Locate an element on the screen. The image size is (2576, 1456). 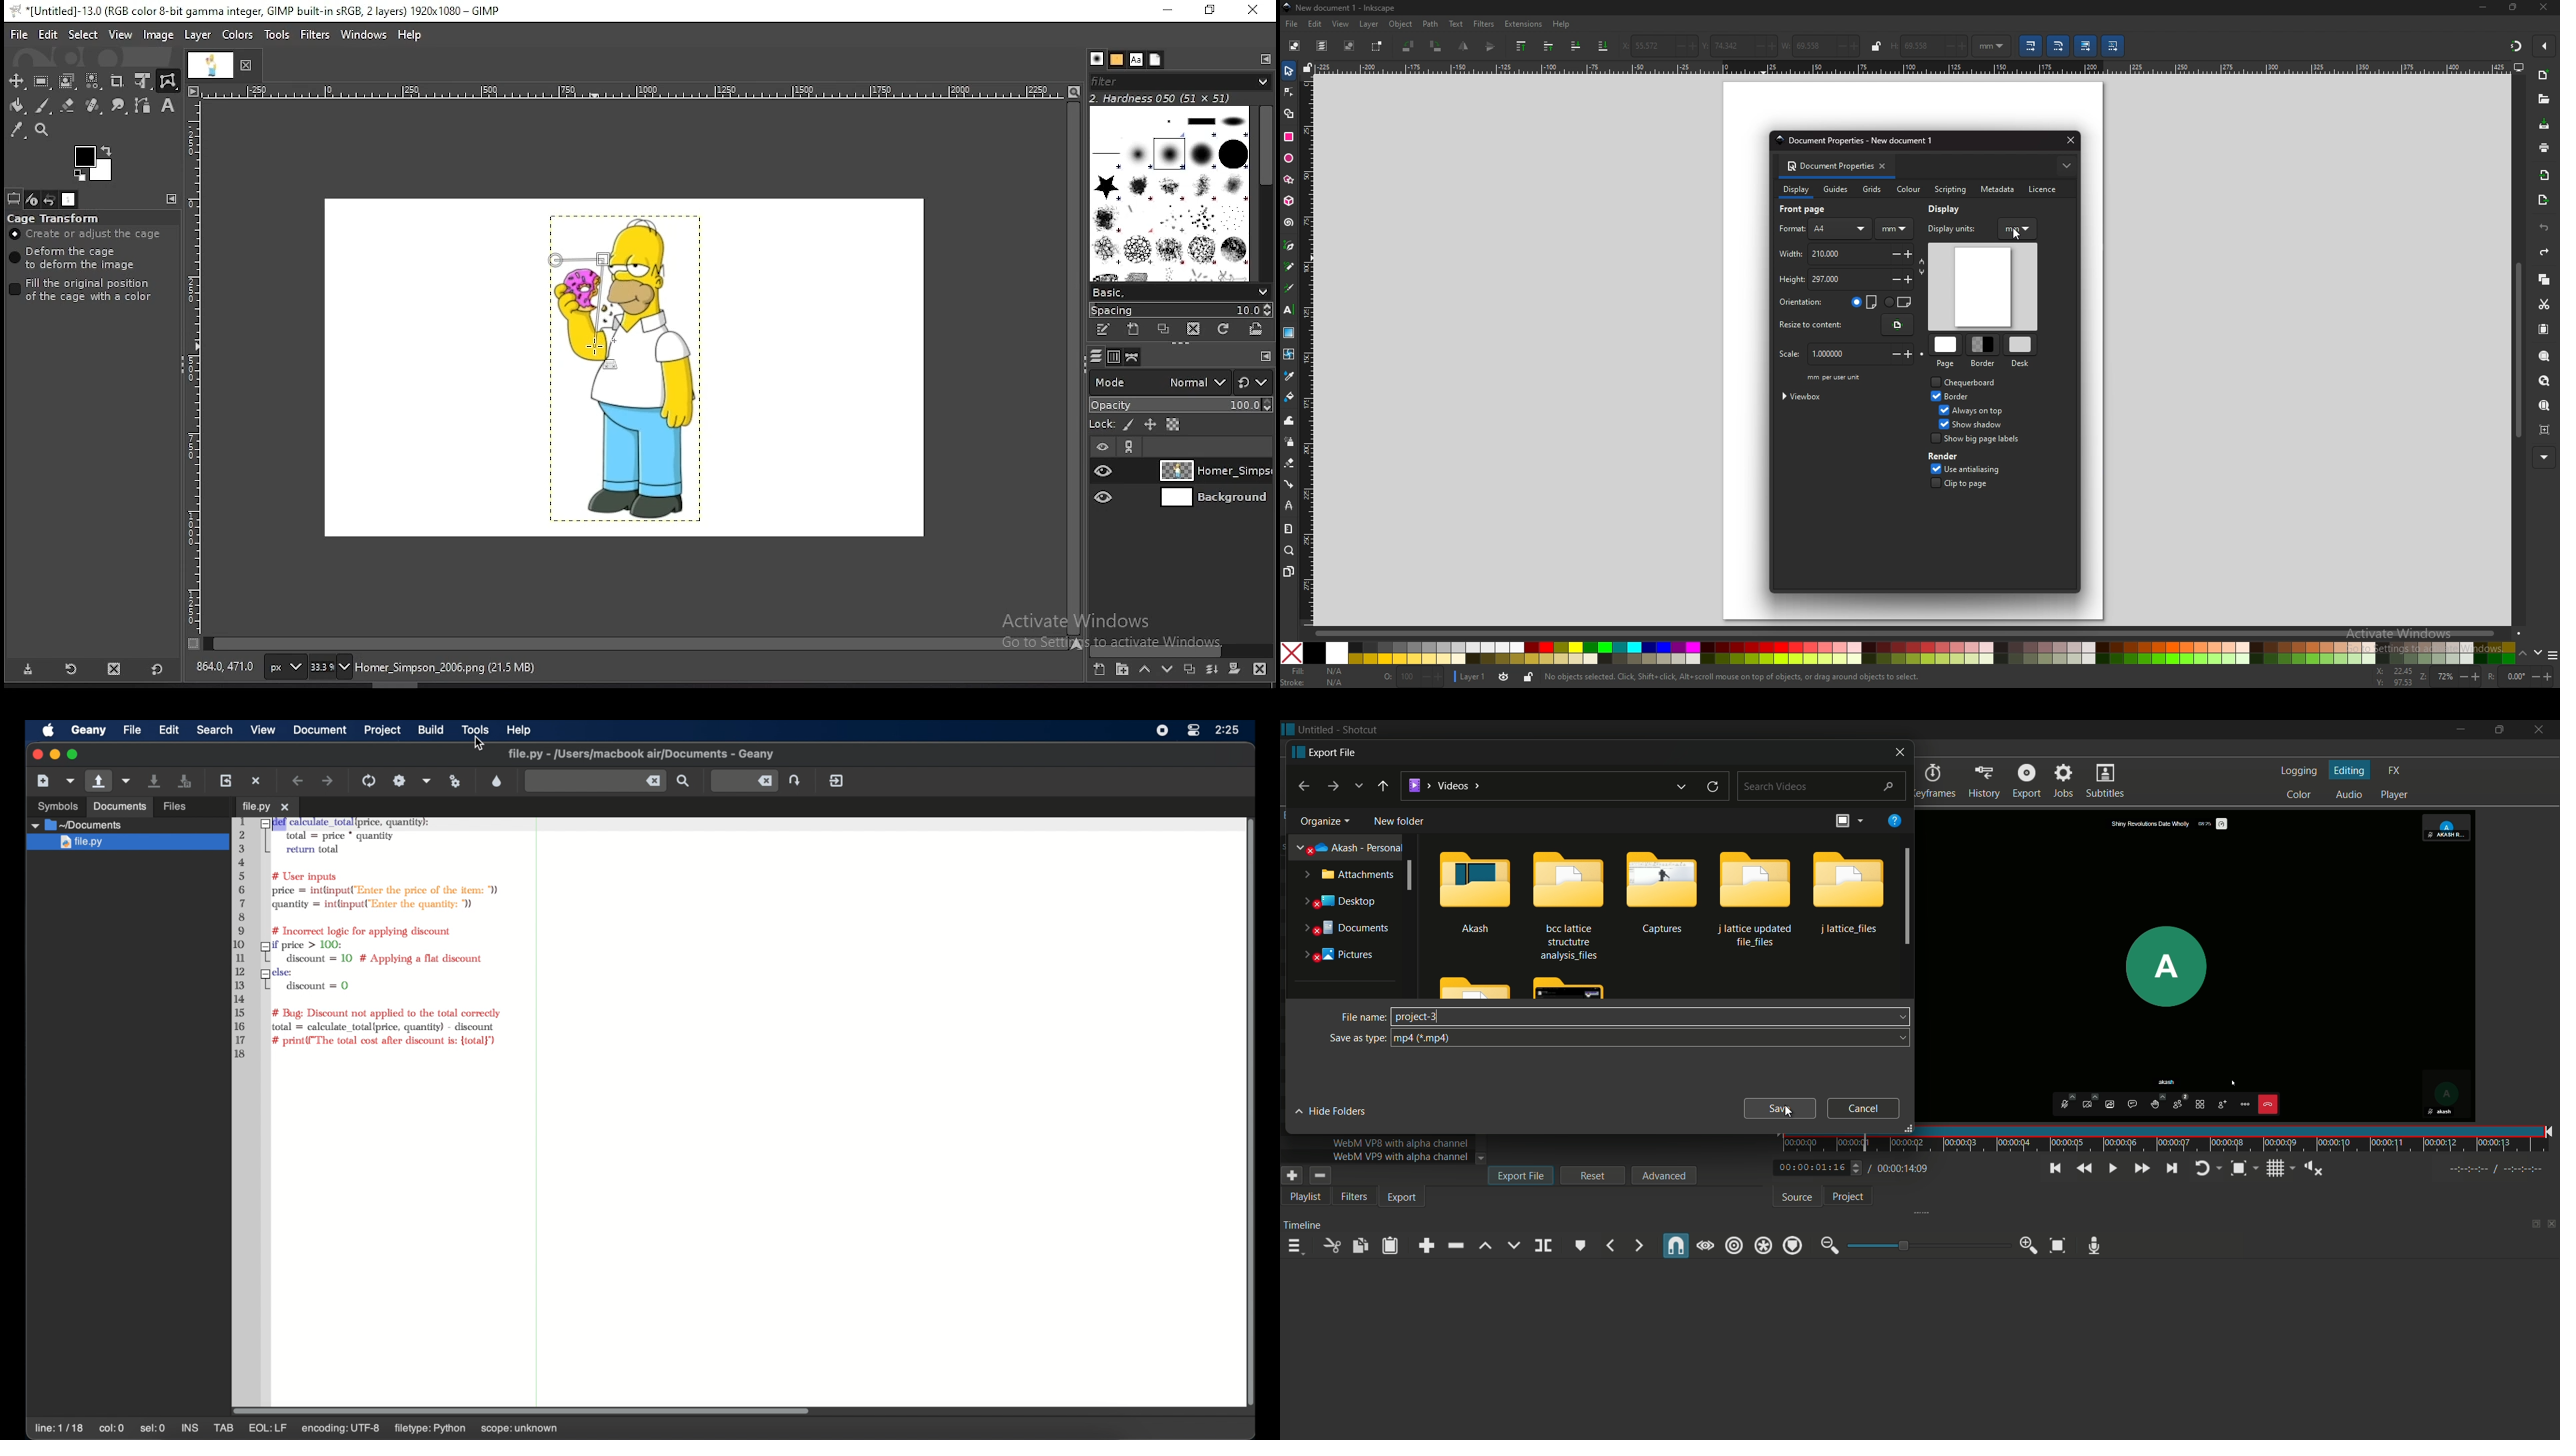
skip to the next point is located at coordinates (2173, 1169).